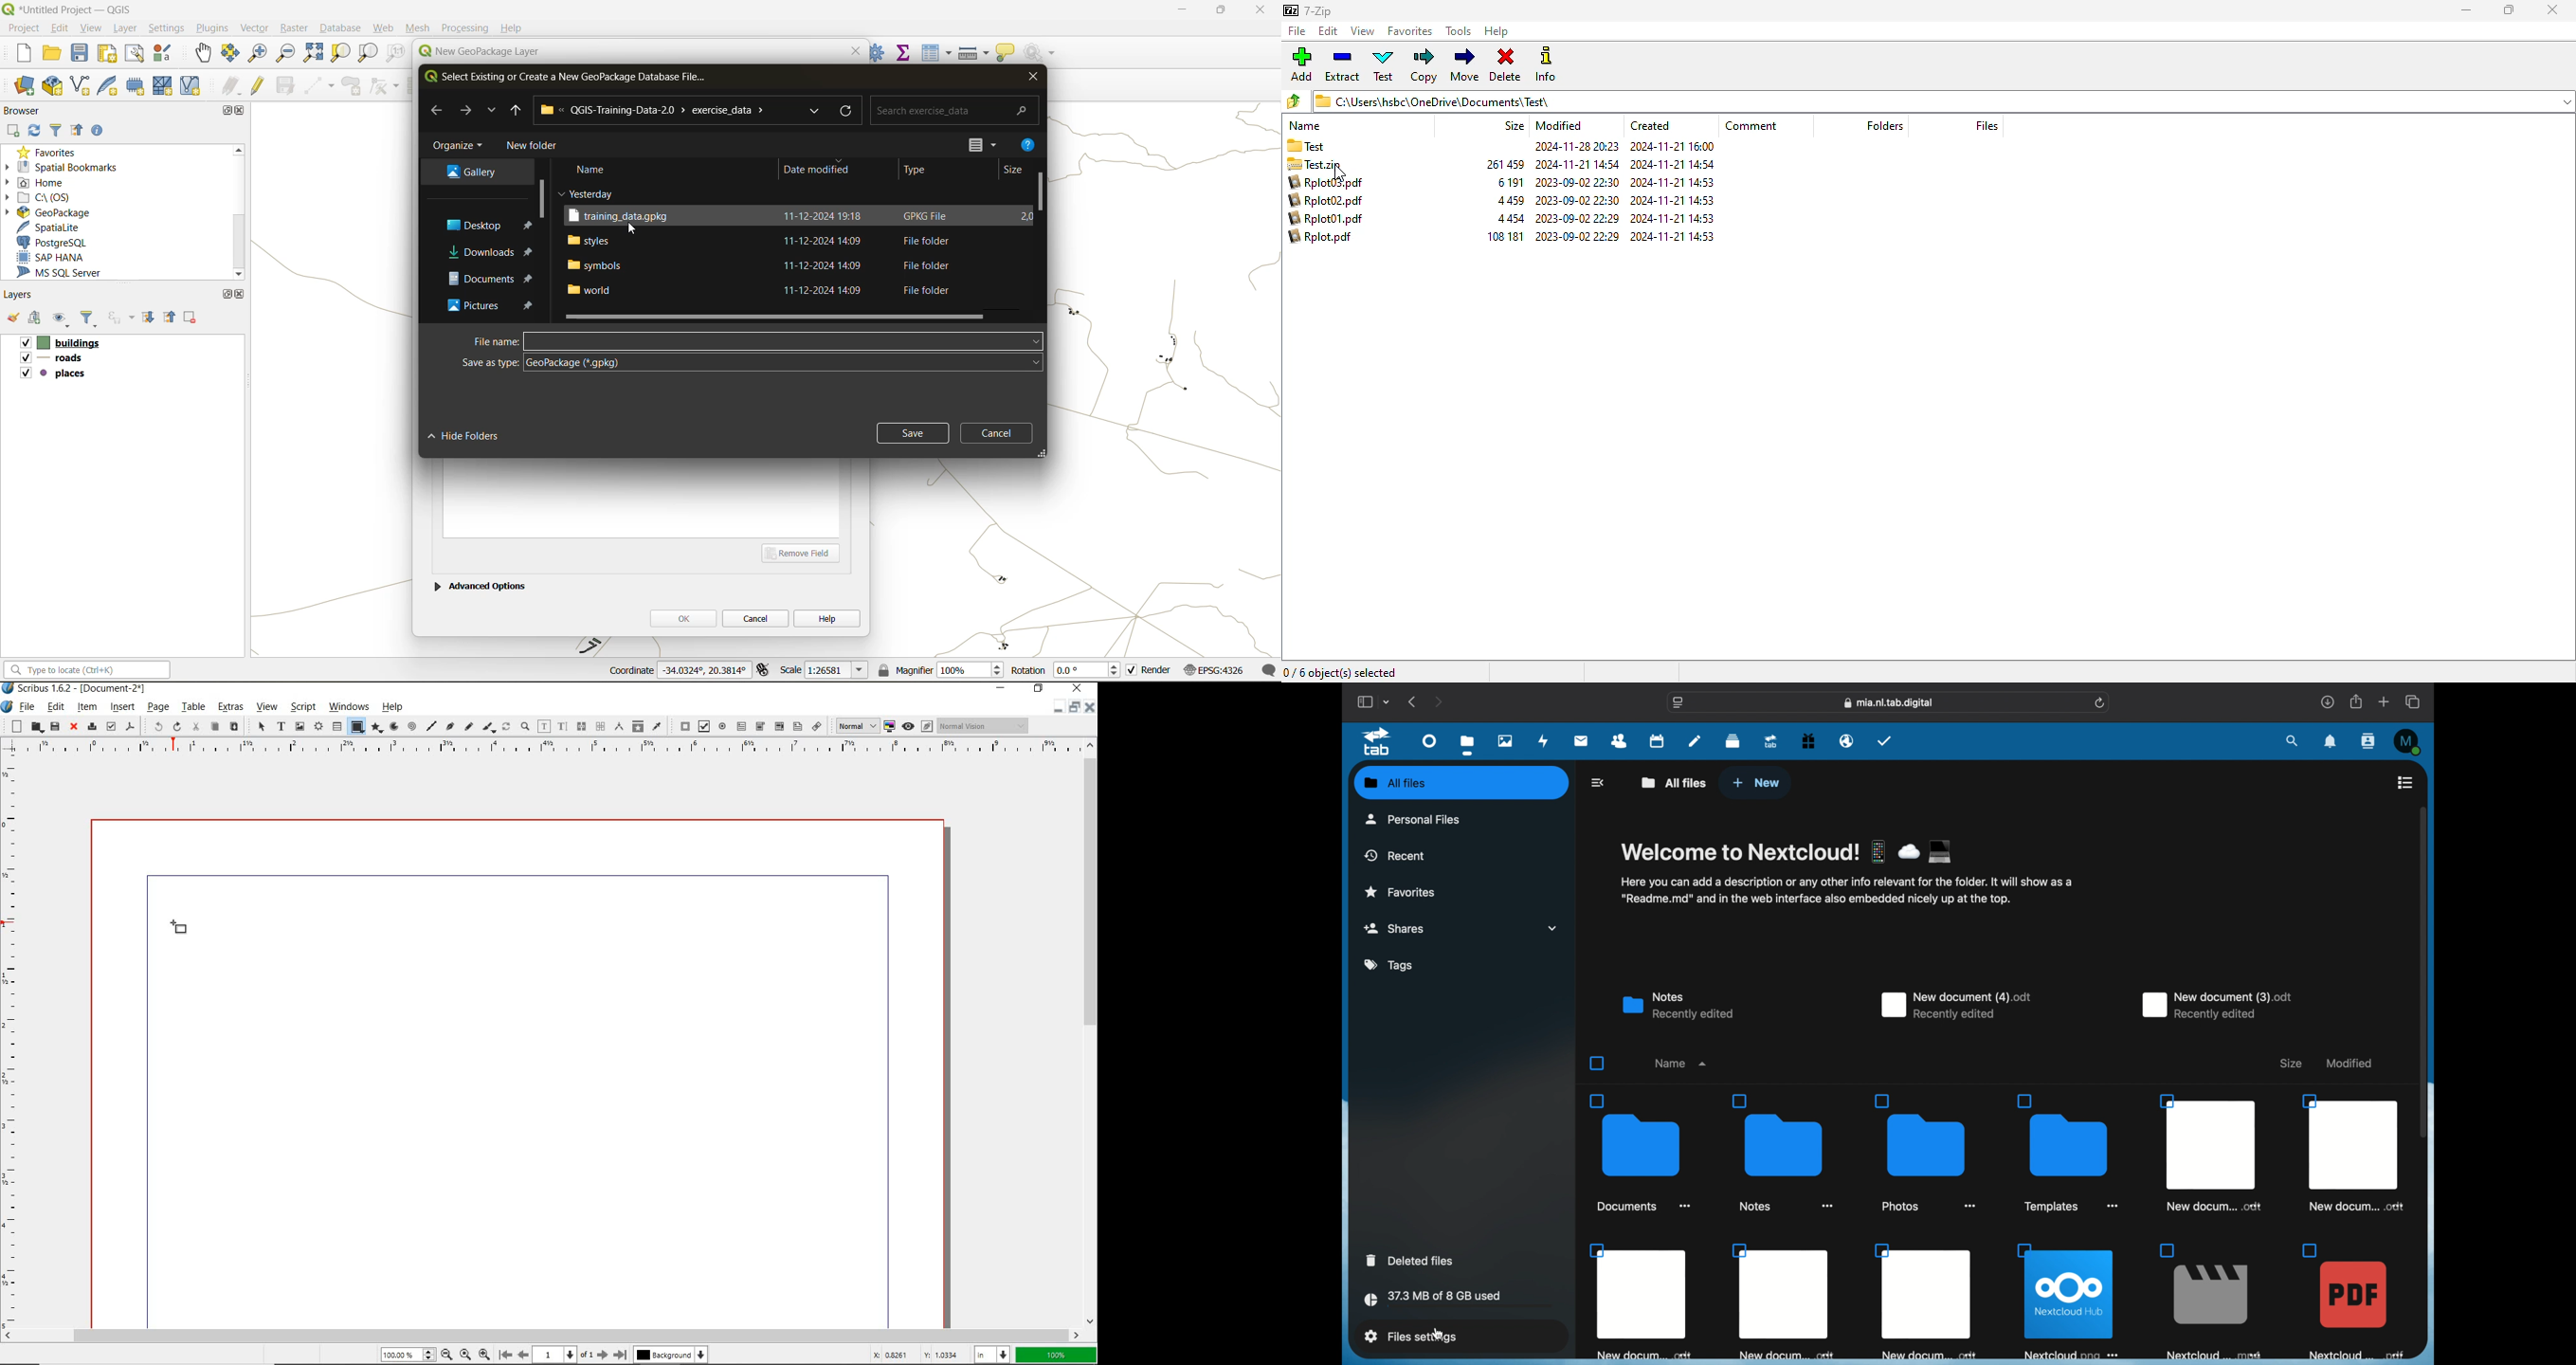 Image resolution: width=2576 pixels, height=1372 pixels. I want to click on system name, so click(75, 688).